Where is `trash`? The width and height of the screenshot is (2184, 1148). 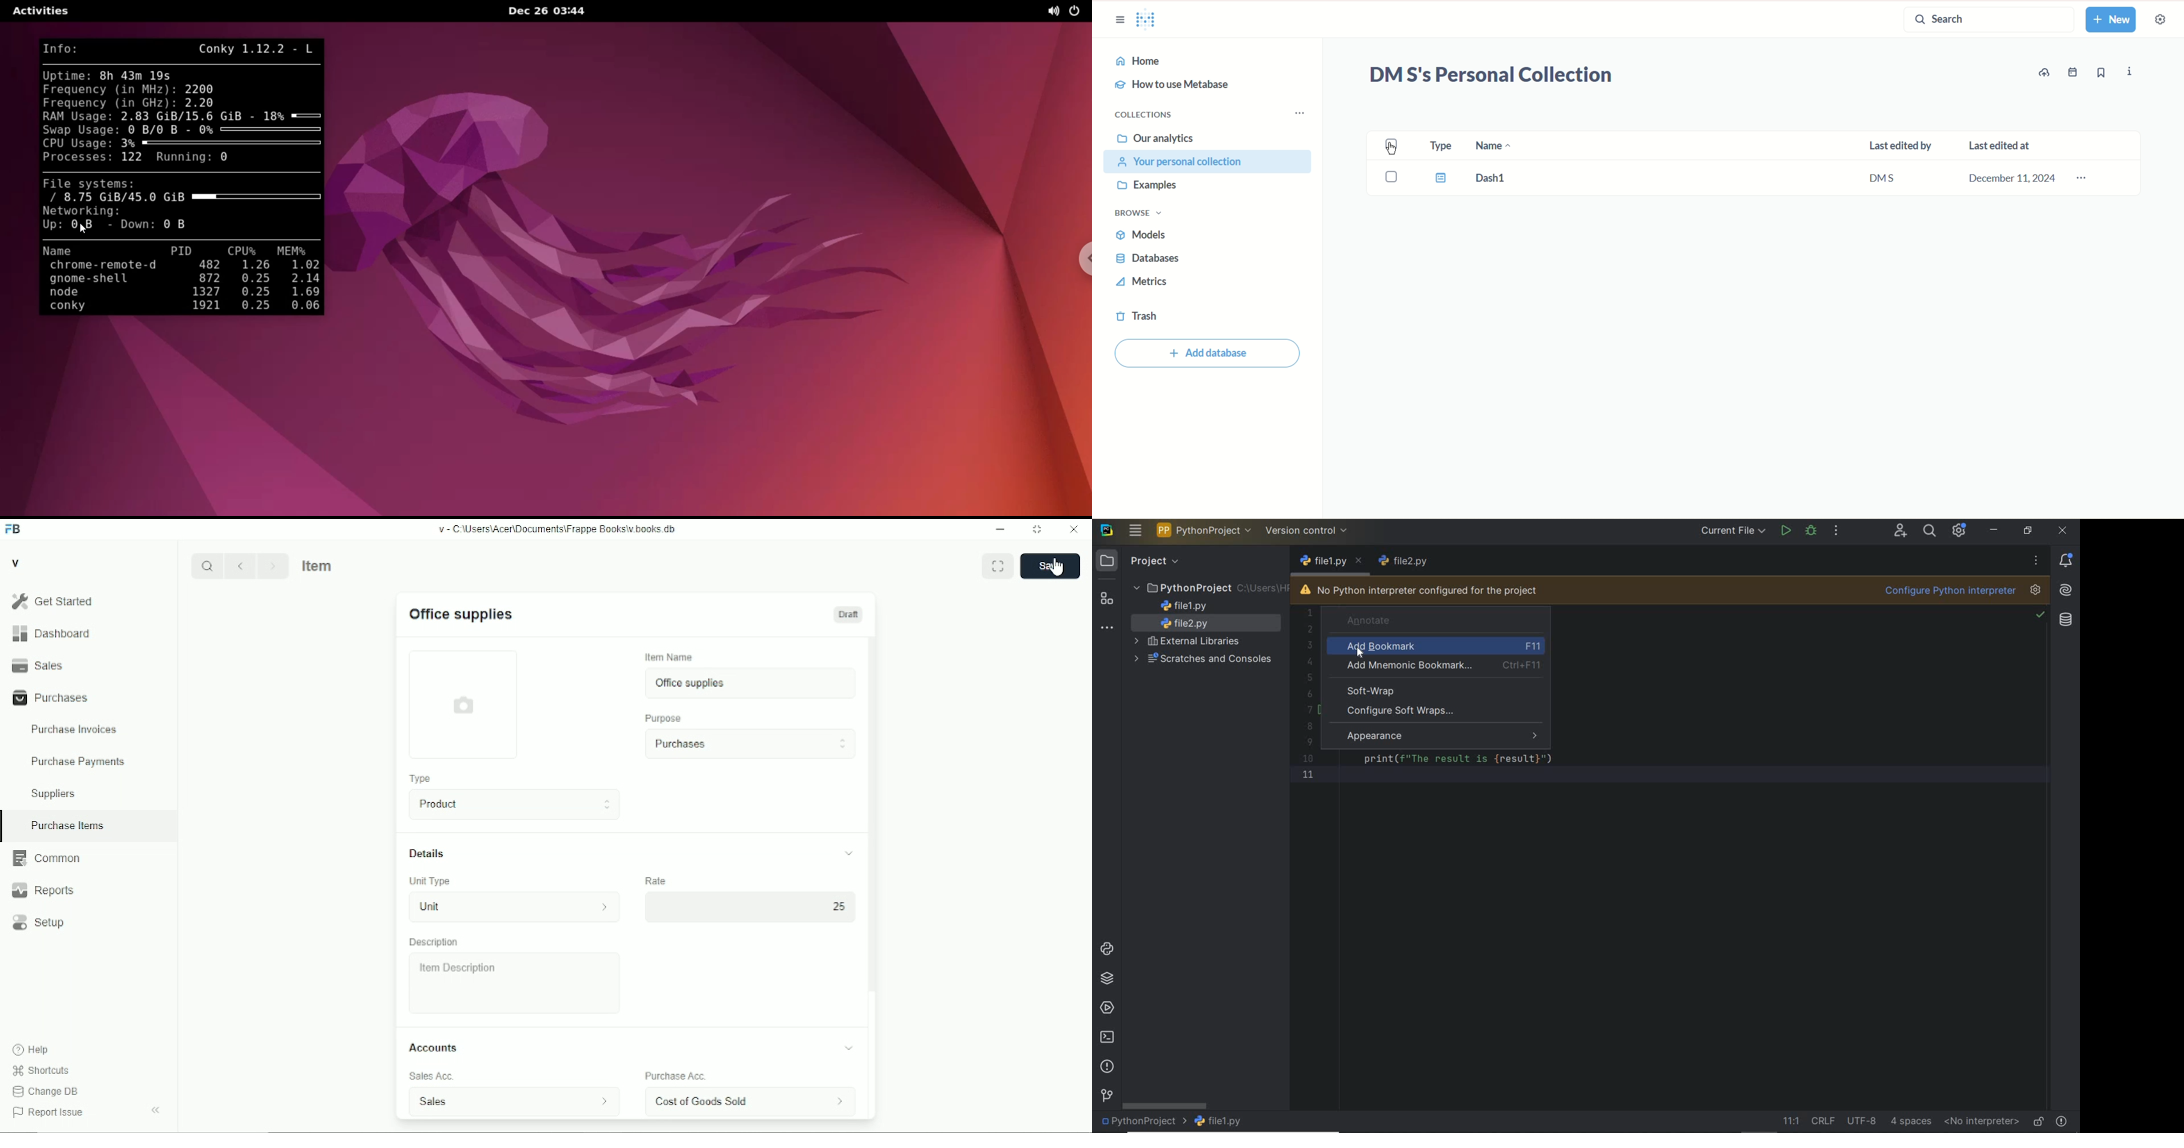
trash is located at coordinates (1139, 315).